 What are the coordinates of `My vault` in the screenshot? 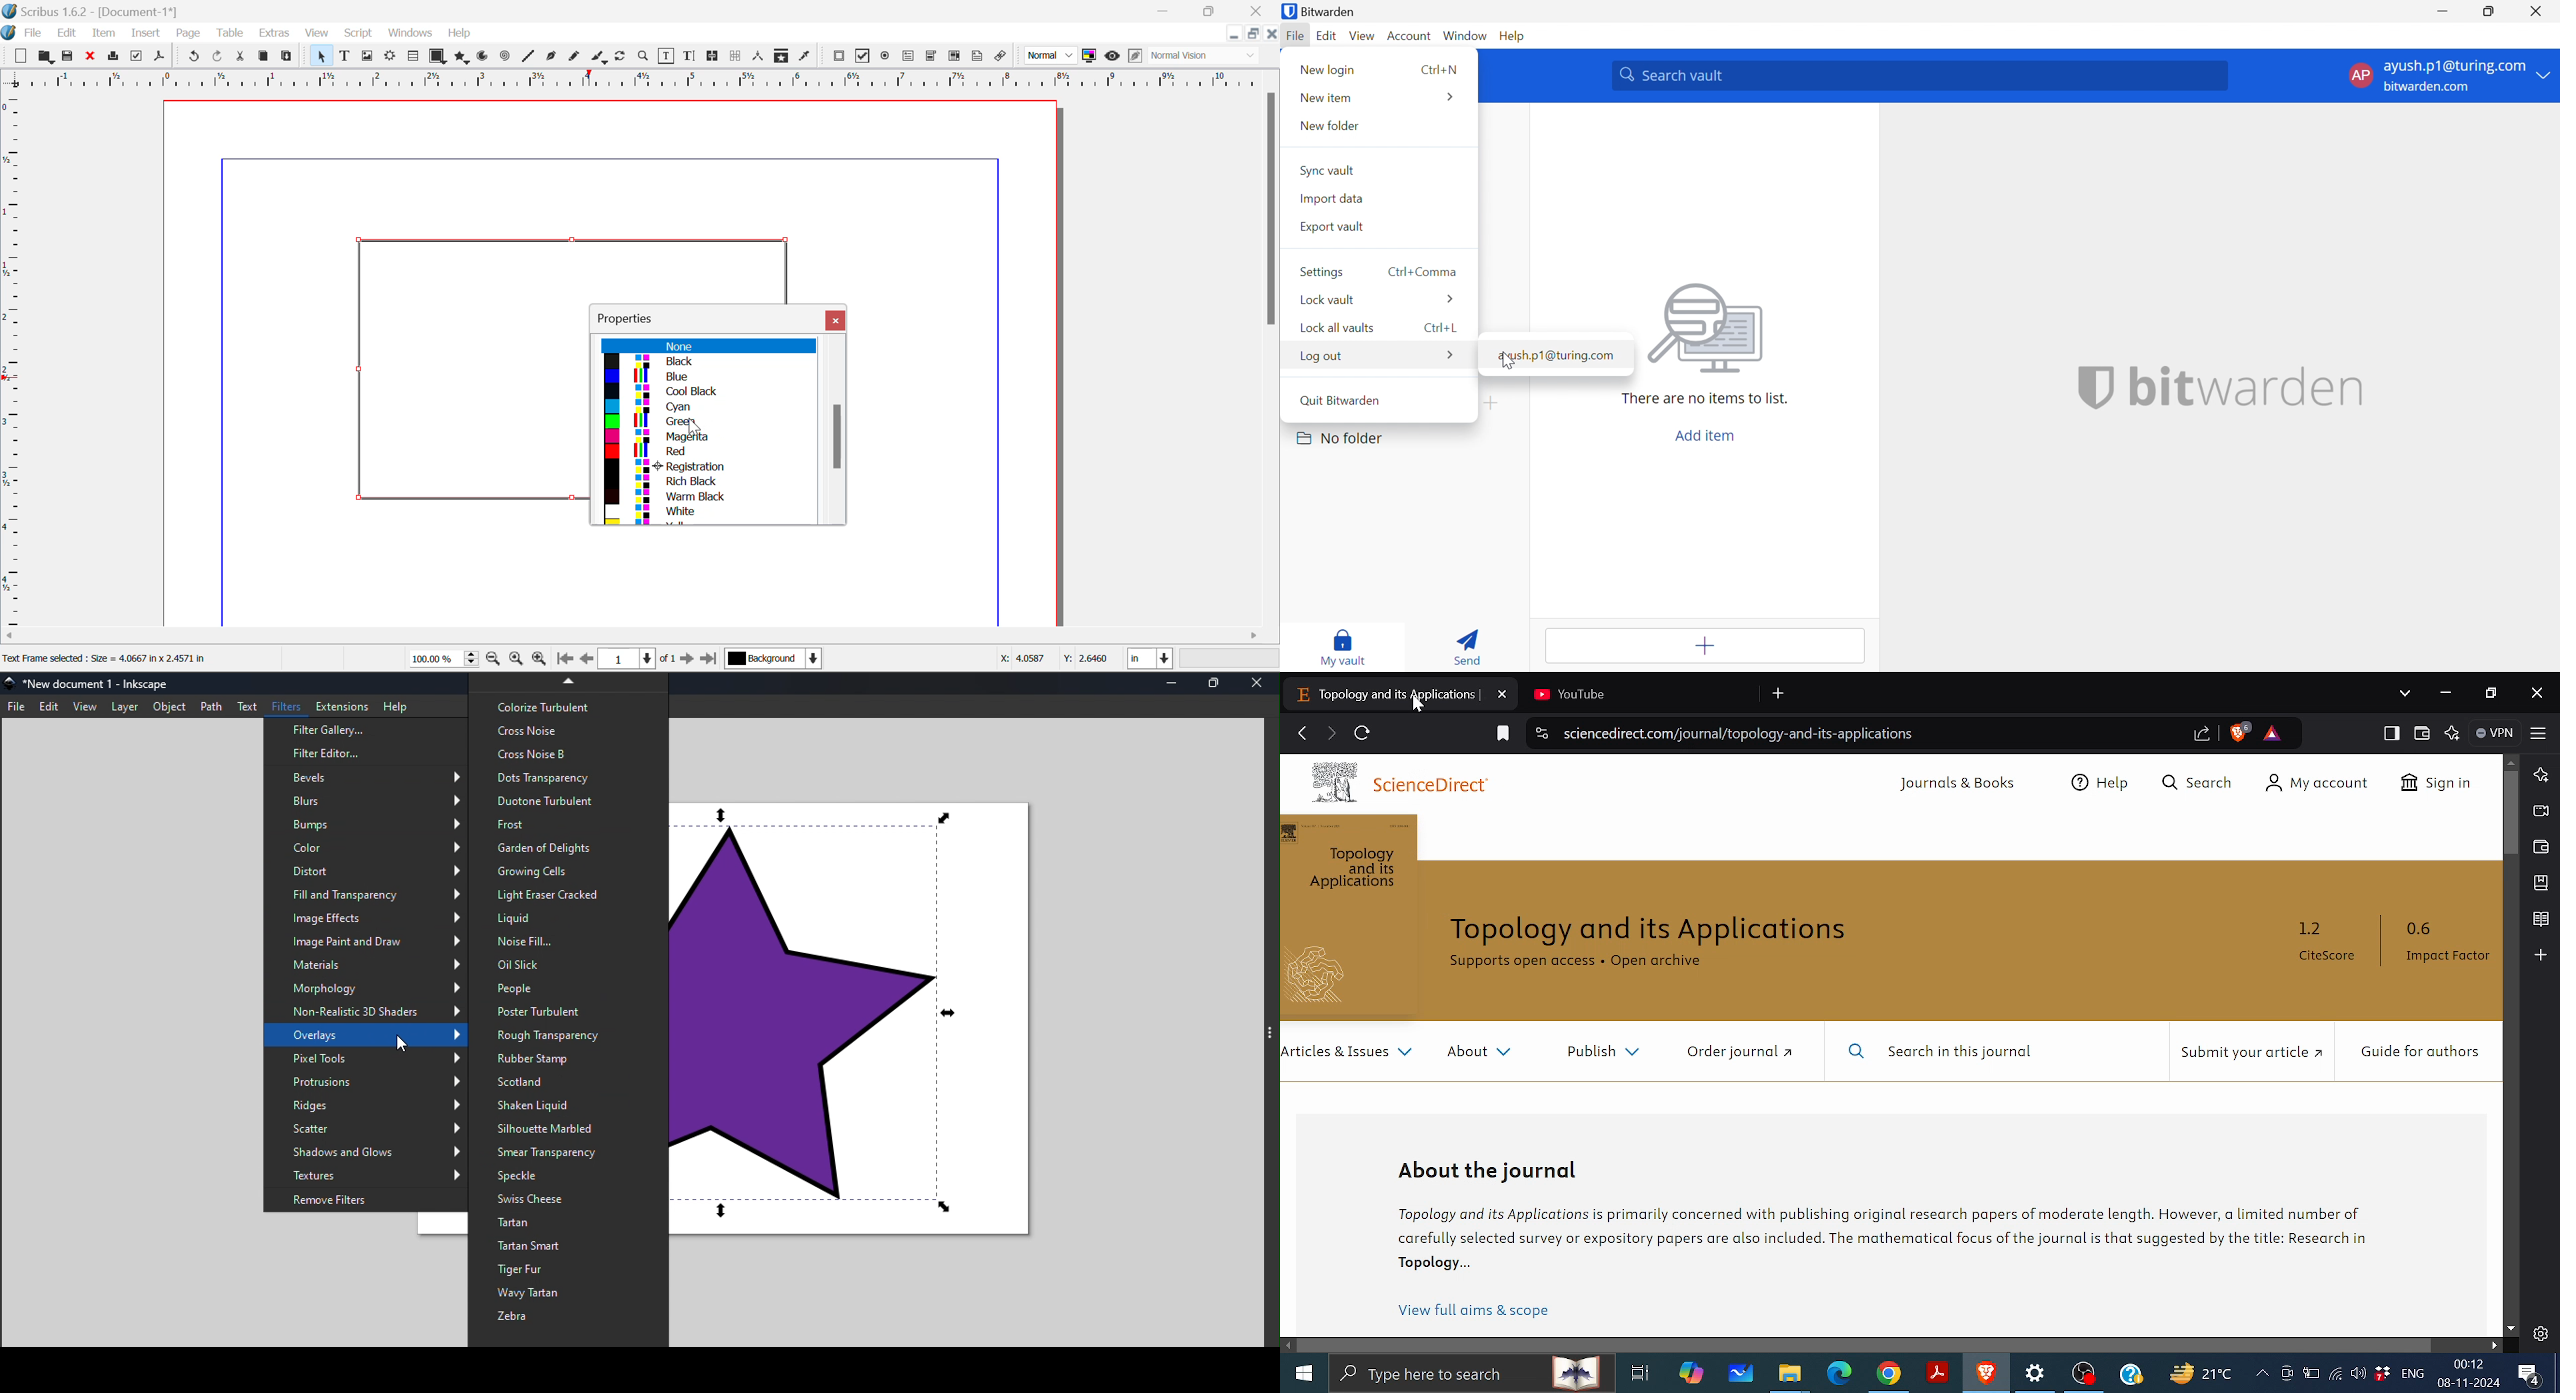 It's located at (1345, 644).